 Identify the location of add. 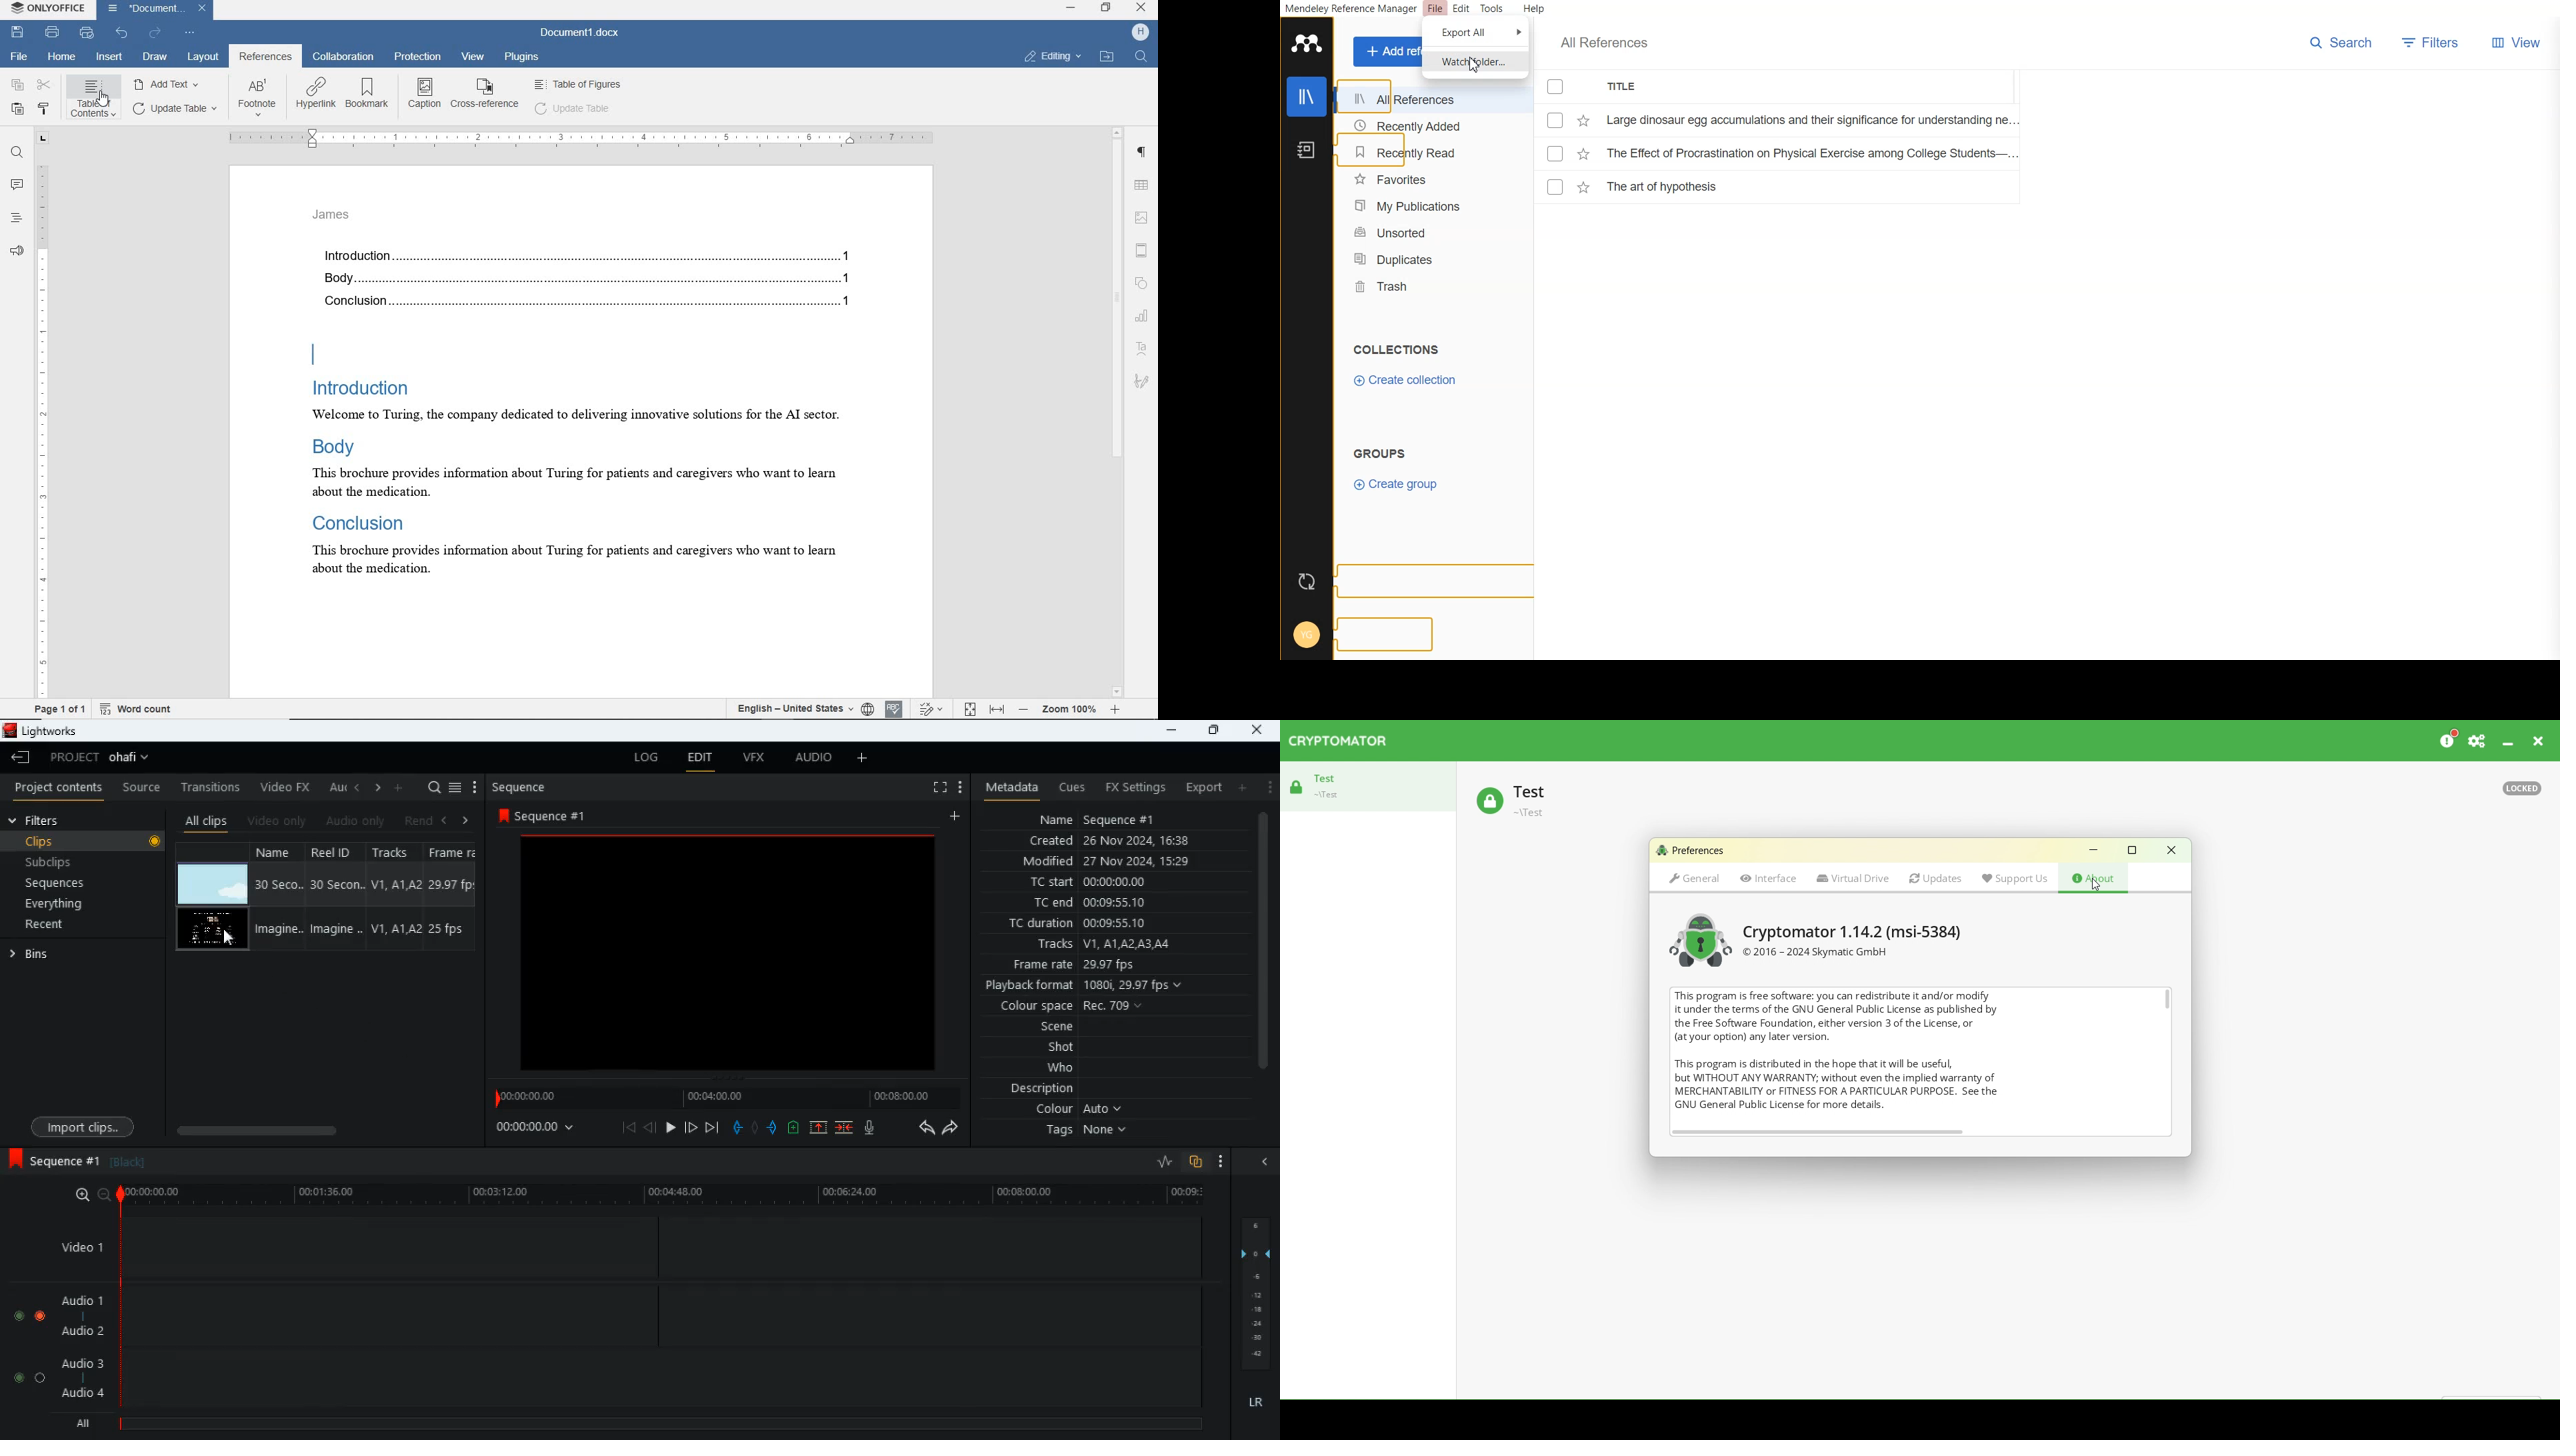
(958, 817).